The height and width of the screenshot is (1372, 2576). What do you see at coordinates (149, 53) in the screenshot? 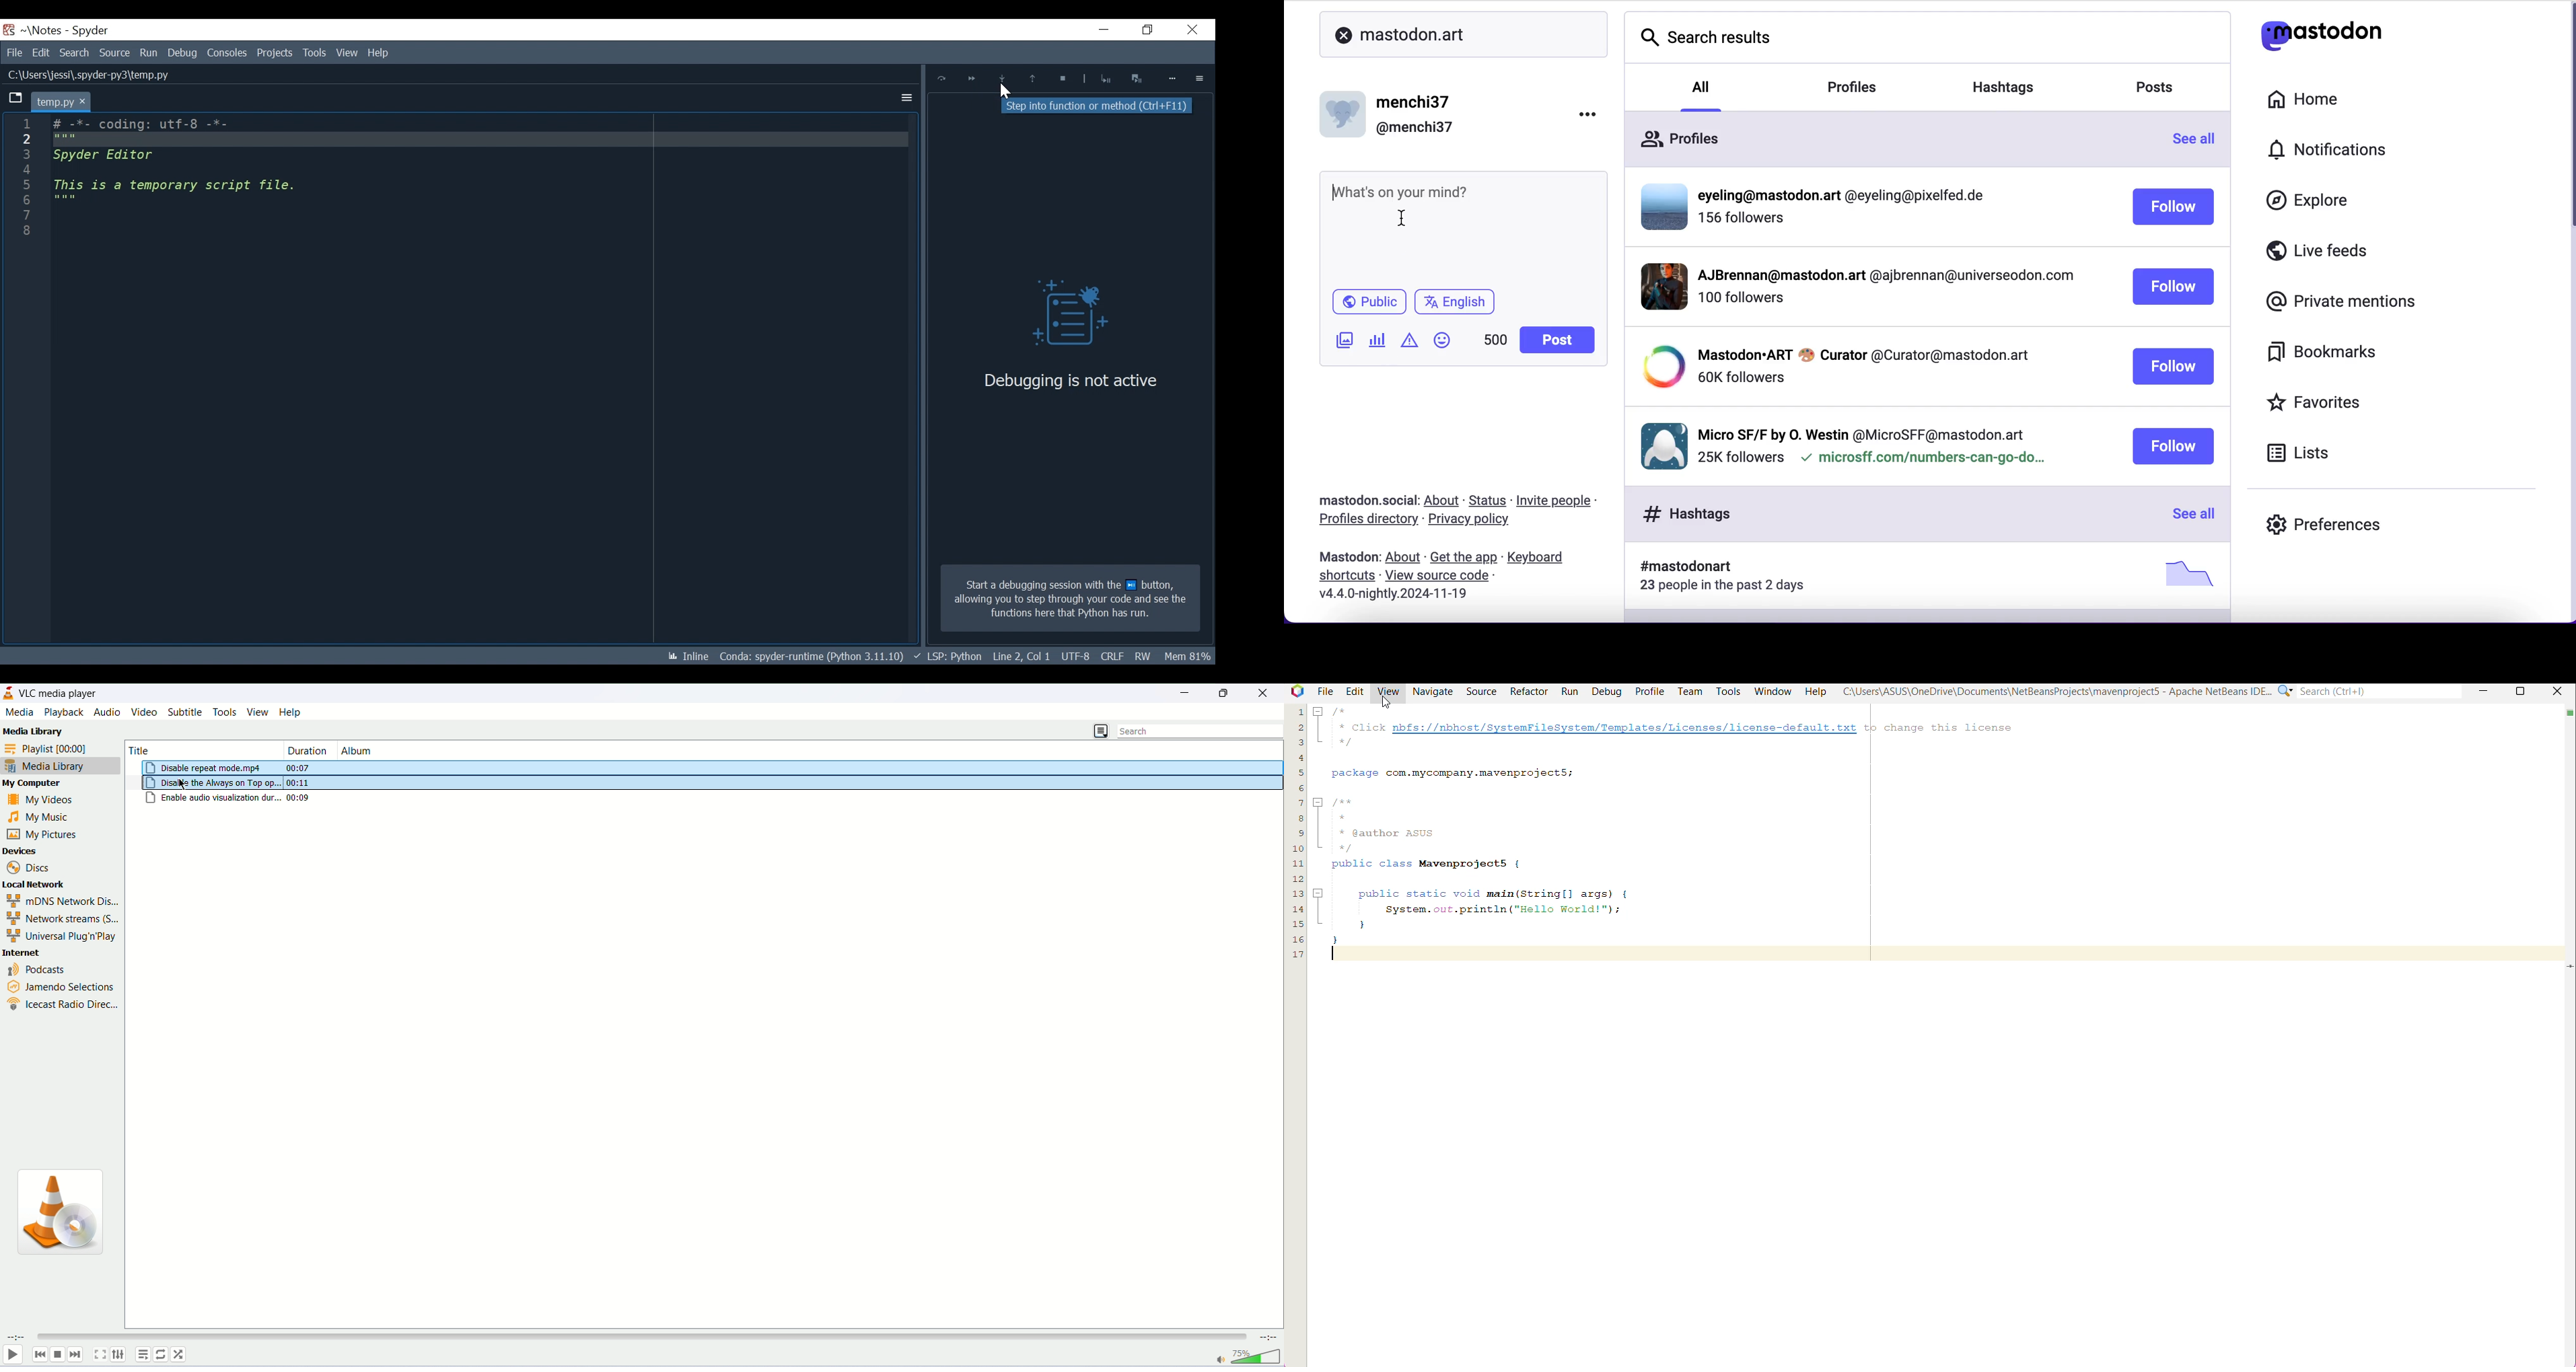
I see `Run` at bounding box center [149, 53].